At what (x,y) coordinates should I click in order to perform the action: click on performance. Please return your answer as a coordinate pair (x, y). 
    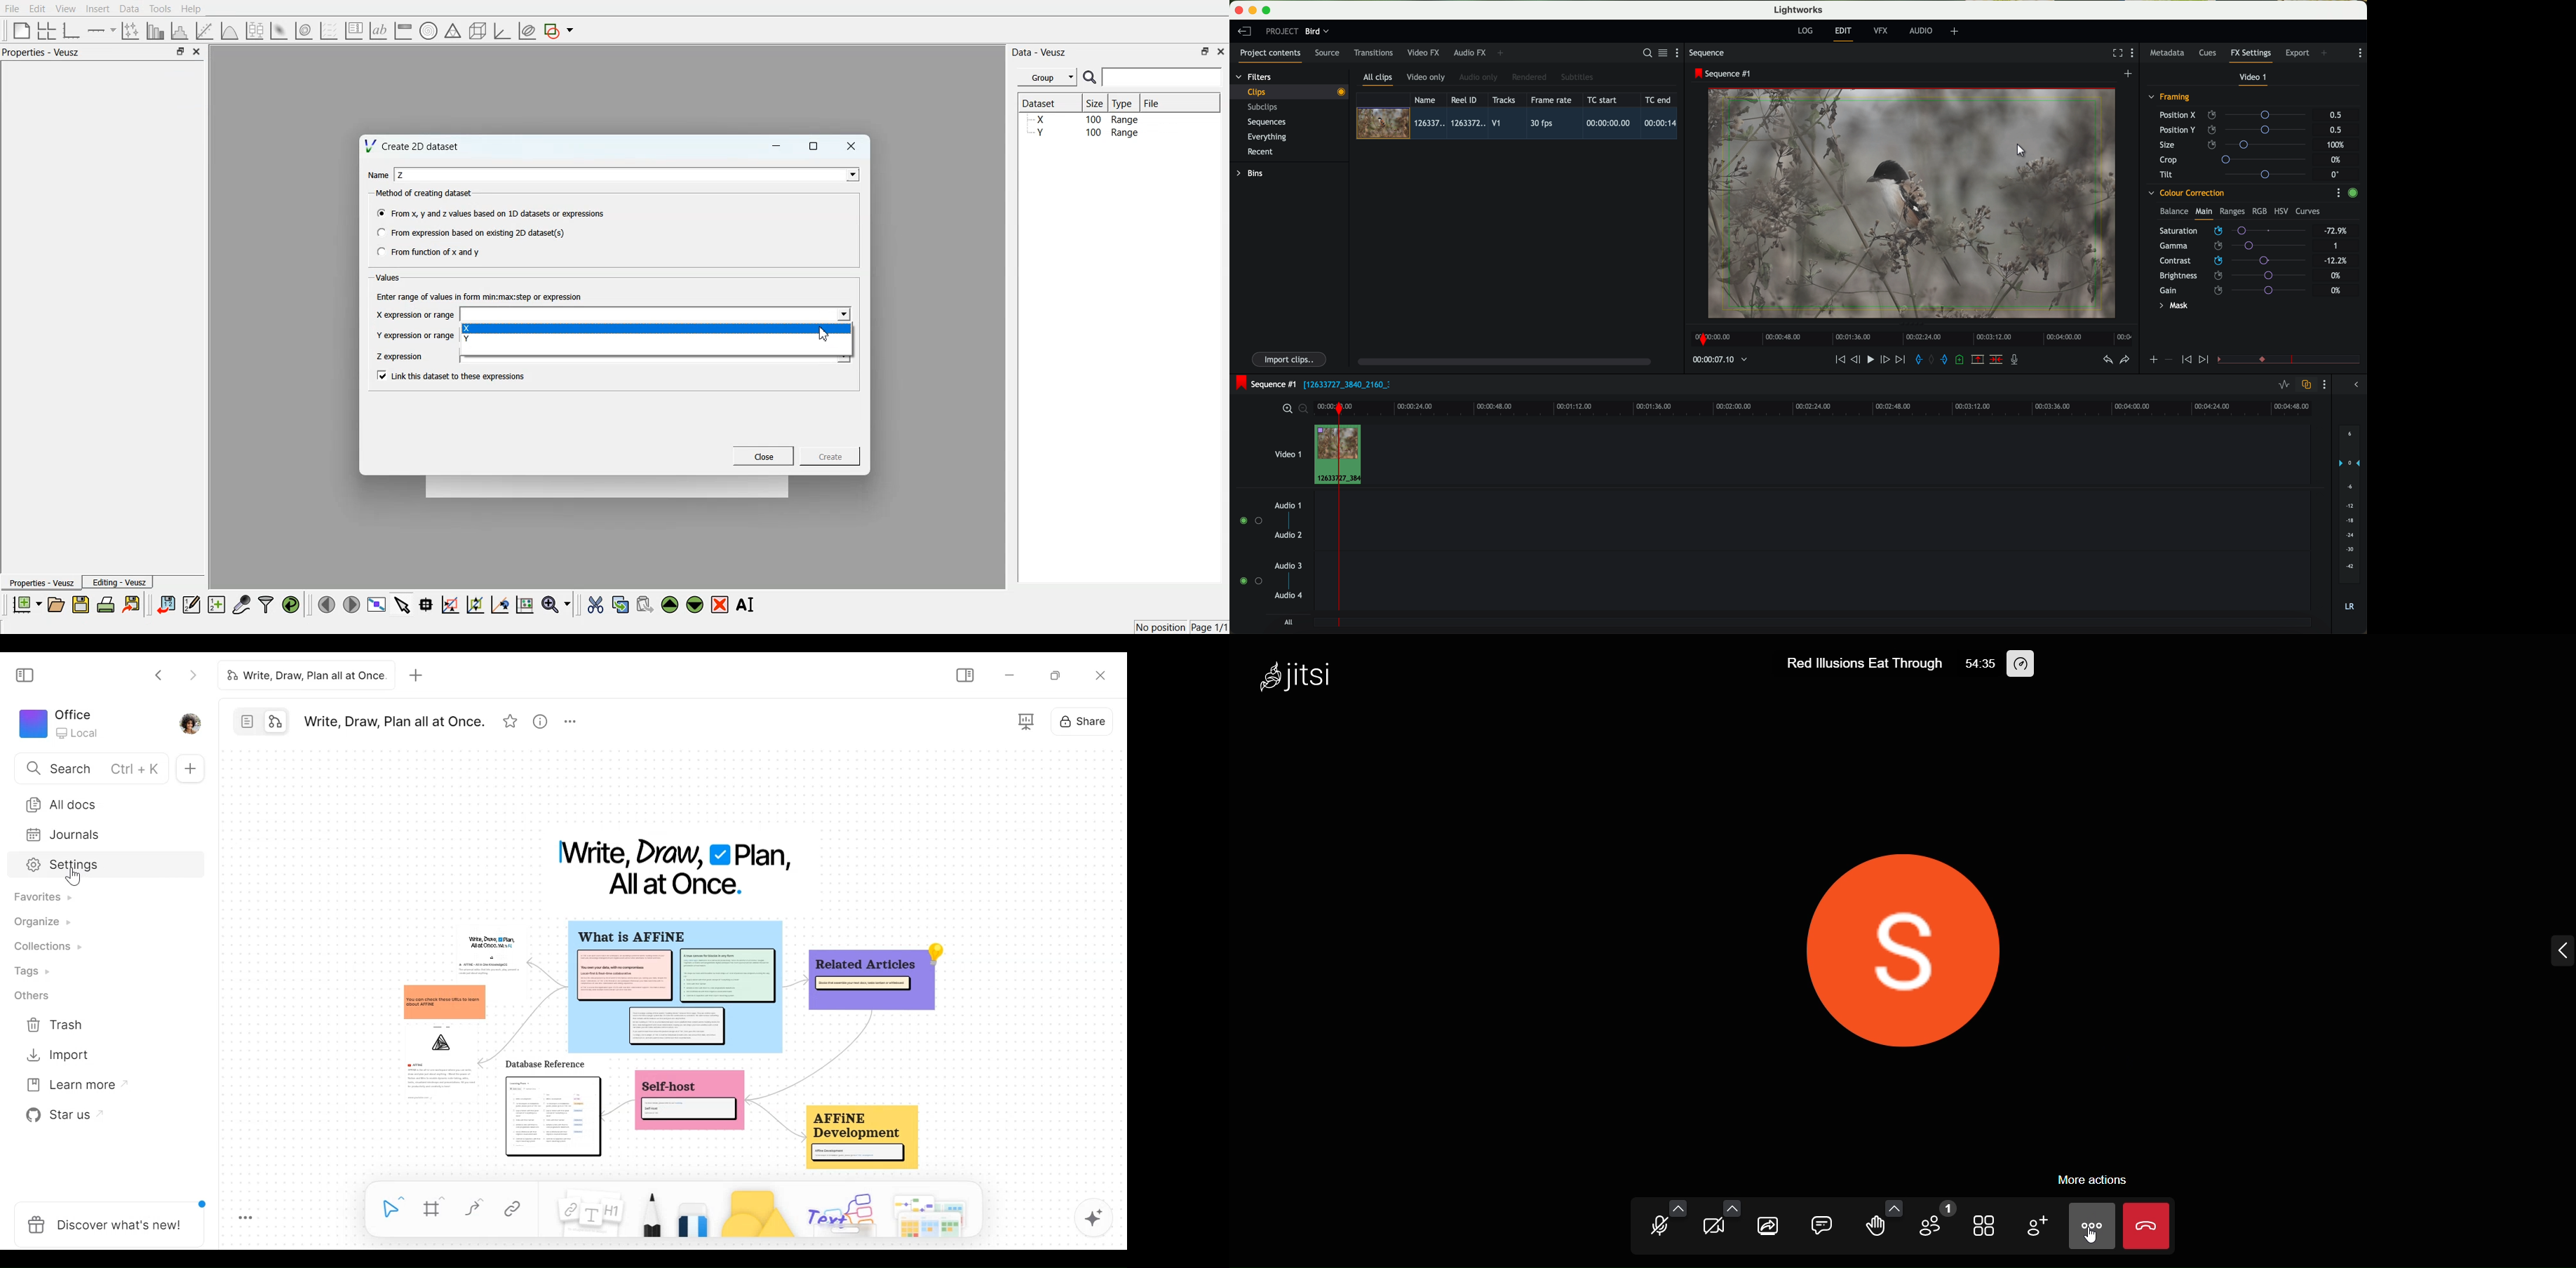
    Looking at the image, I should click on (2023, 663).